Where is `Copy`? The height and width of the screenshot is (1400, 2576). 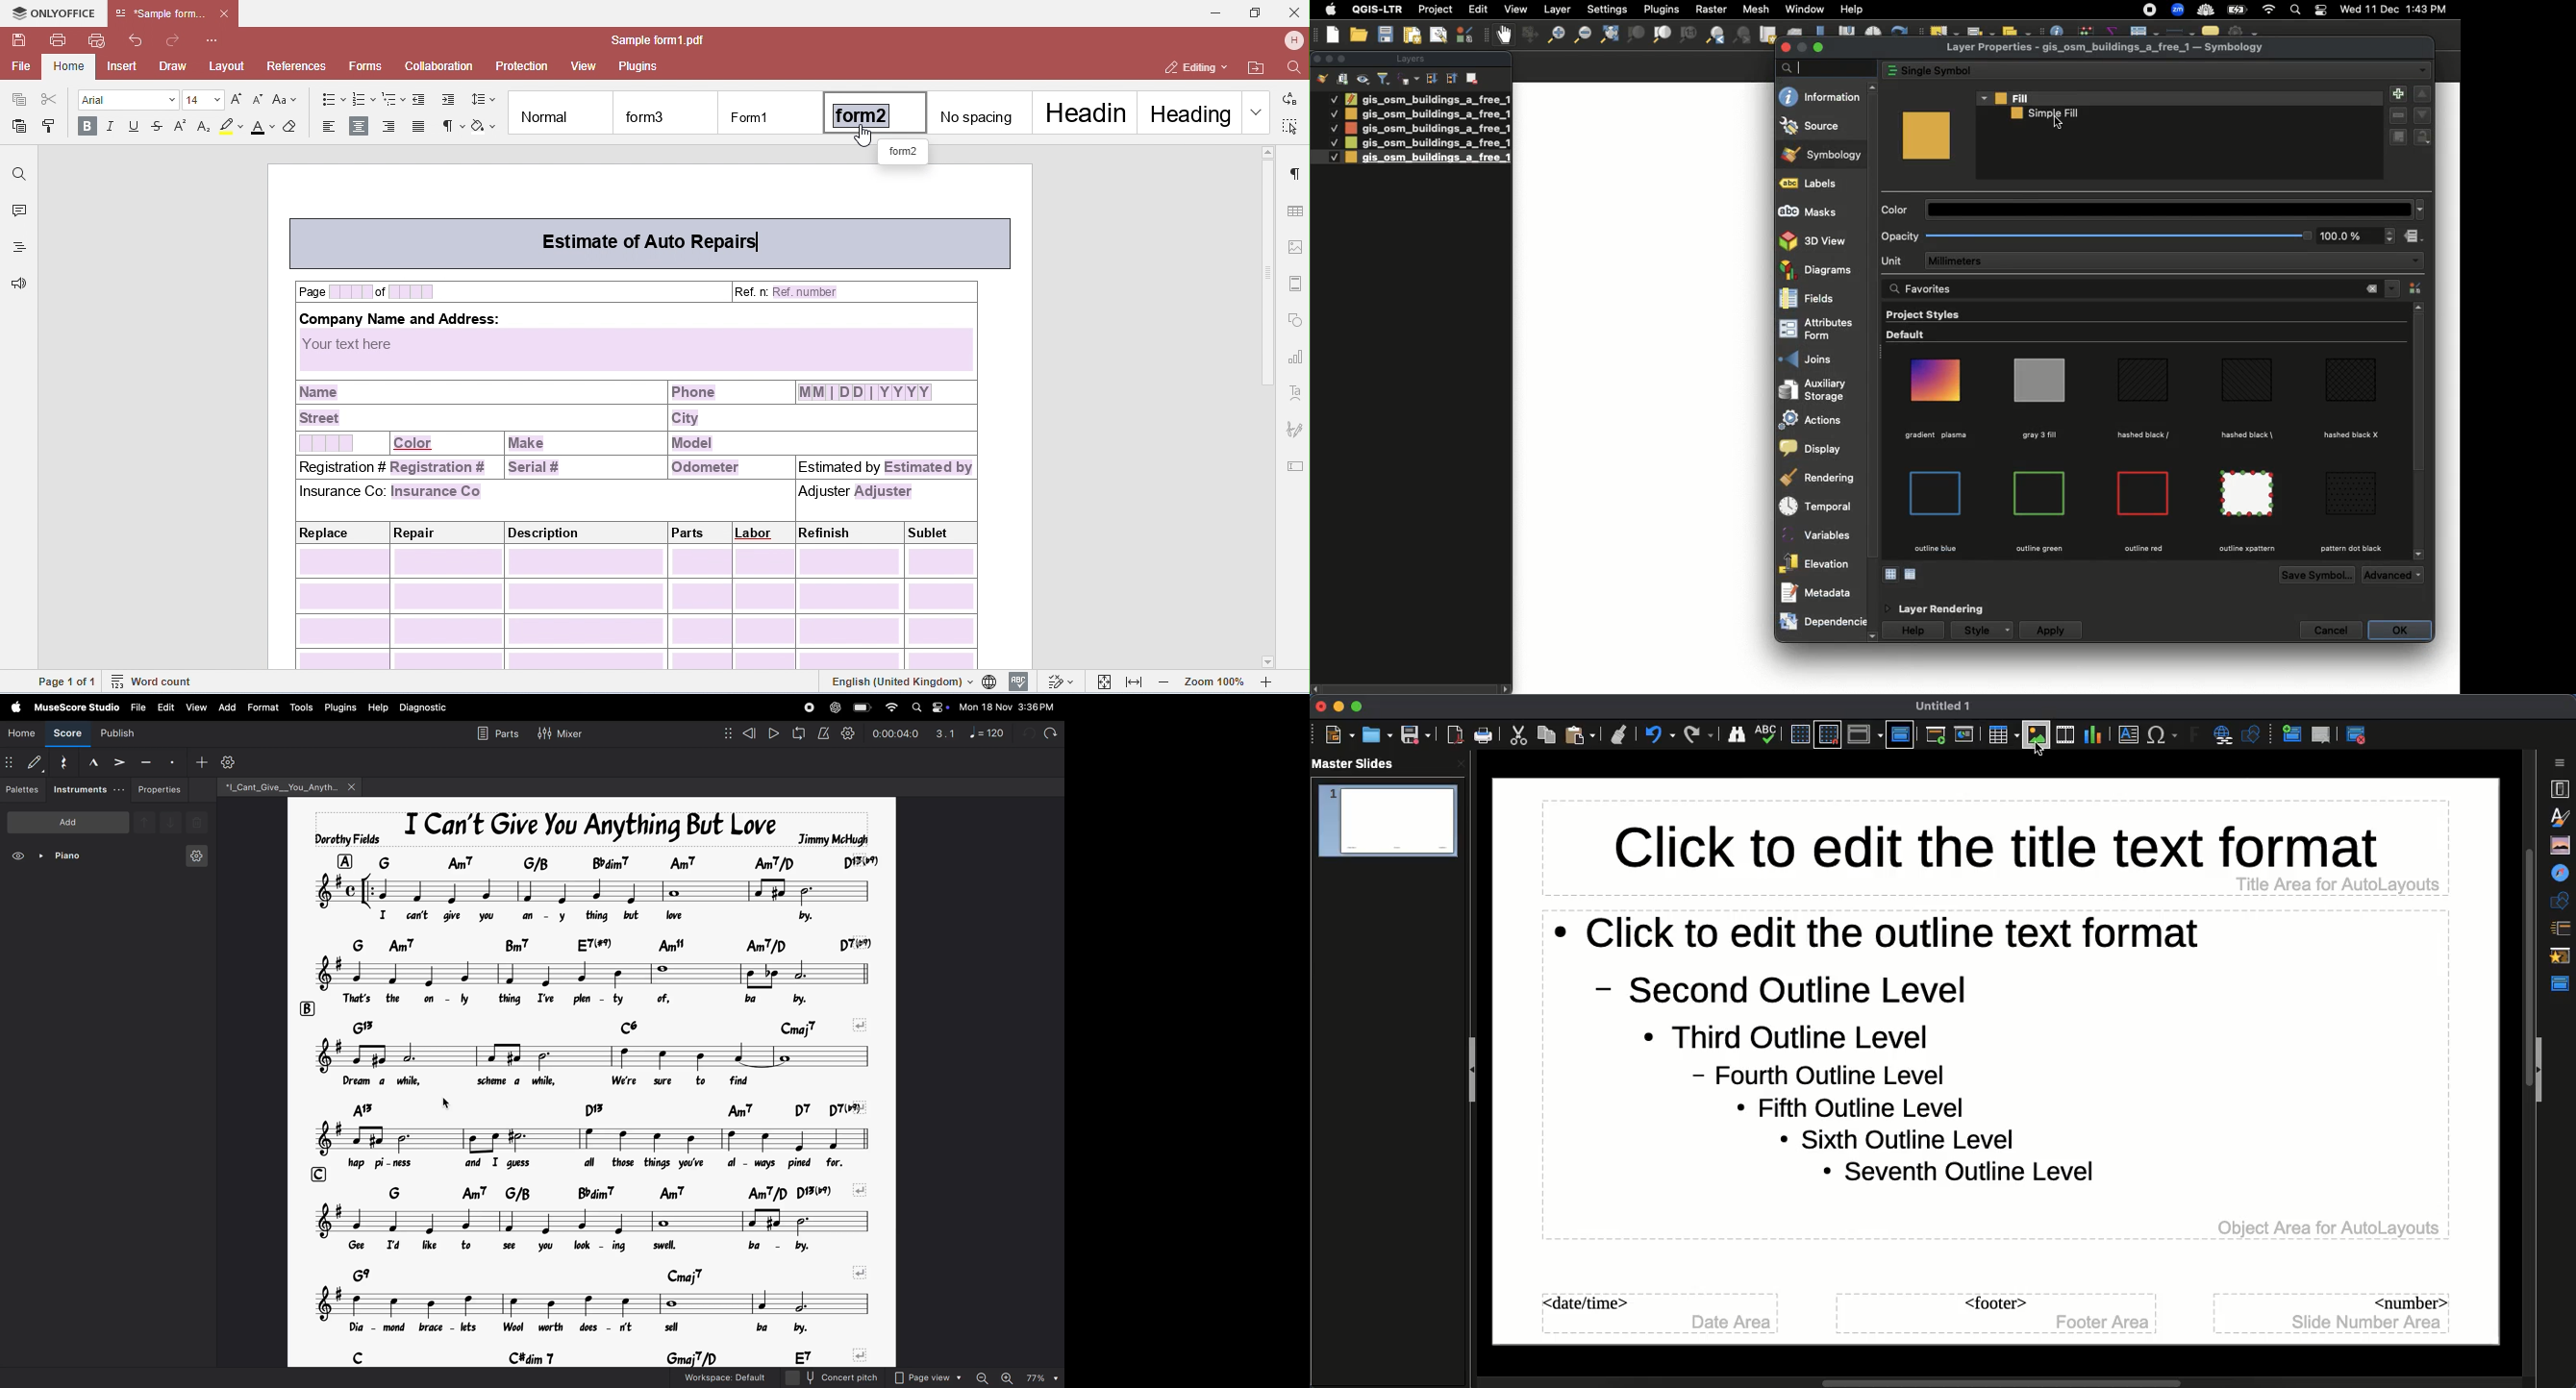 Copy is located at coordinates (1547, 735).